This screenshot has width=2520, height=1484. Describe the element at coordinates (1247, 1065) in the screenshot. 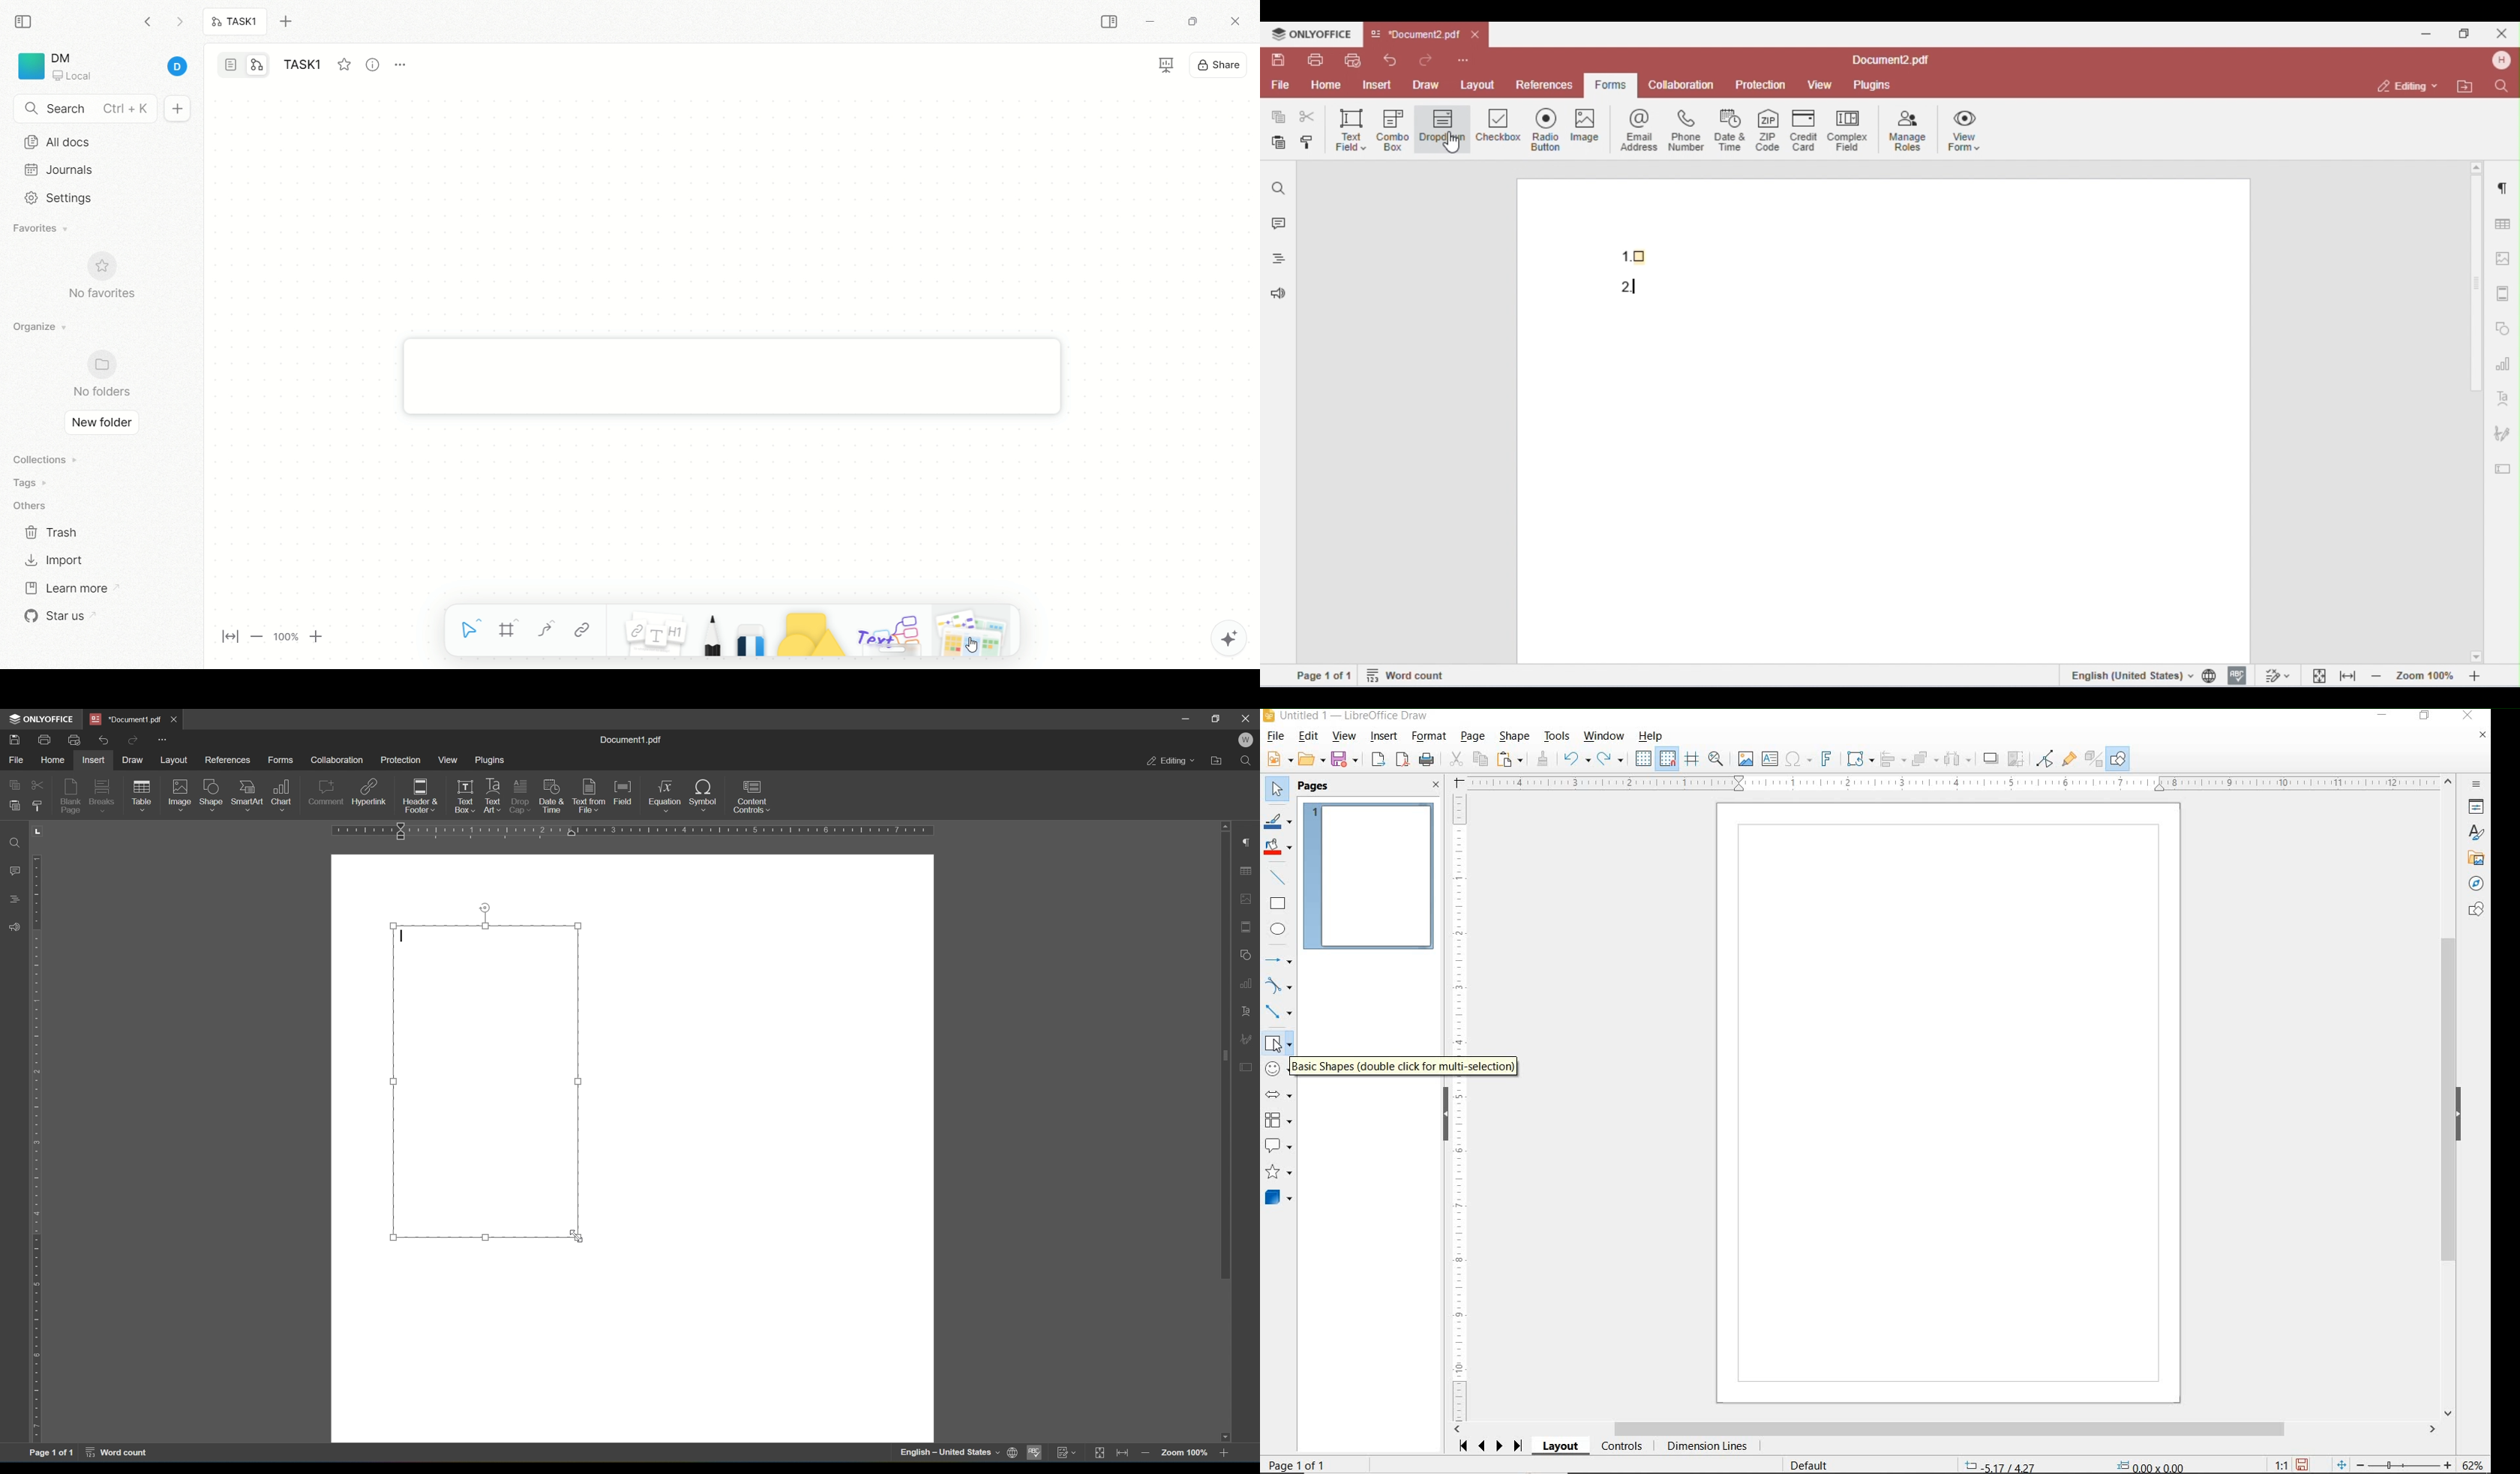

I see `Form settings` at that location.